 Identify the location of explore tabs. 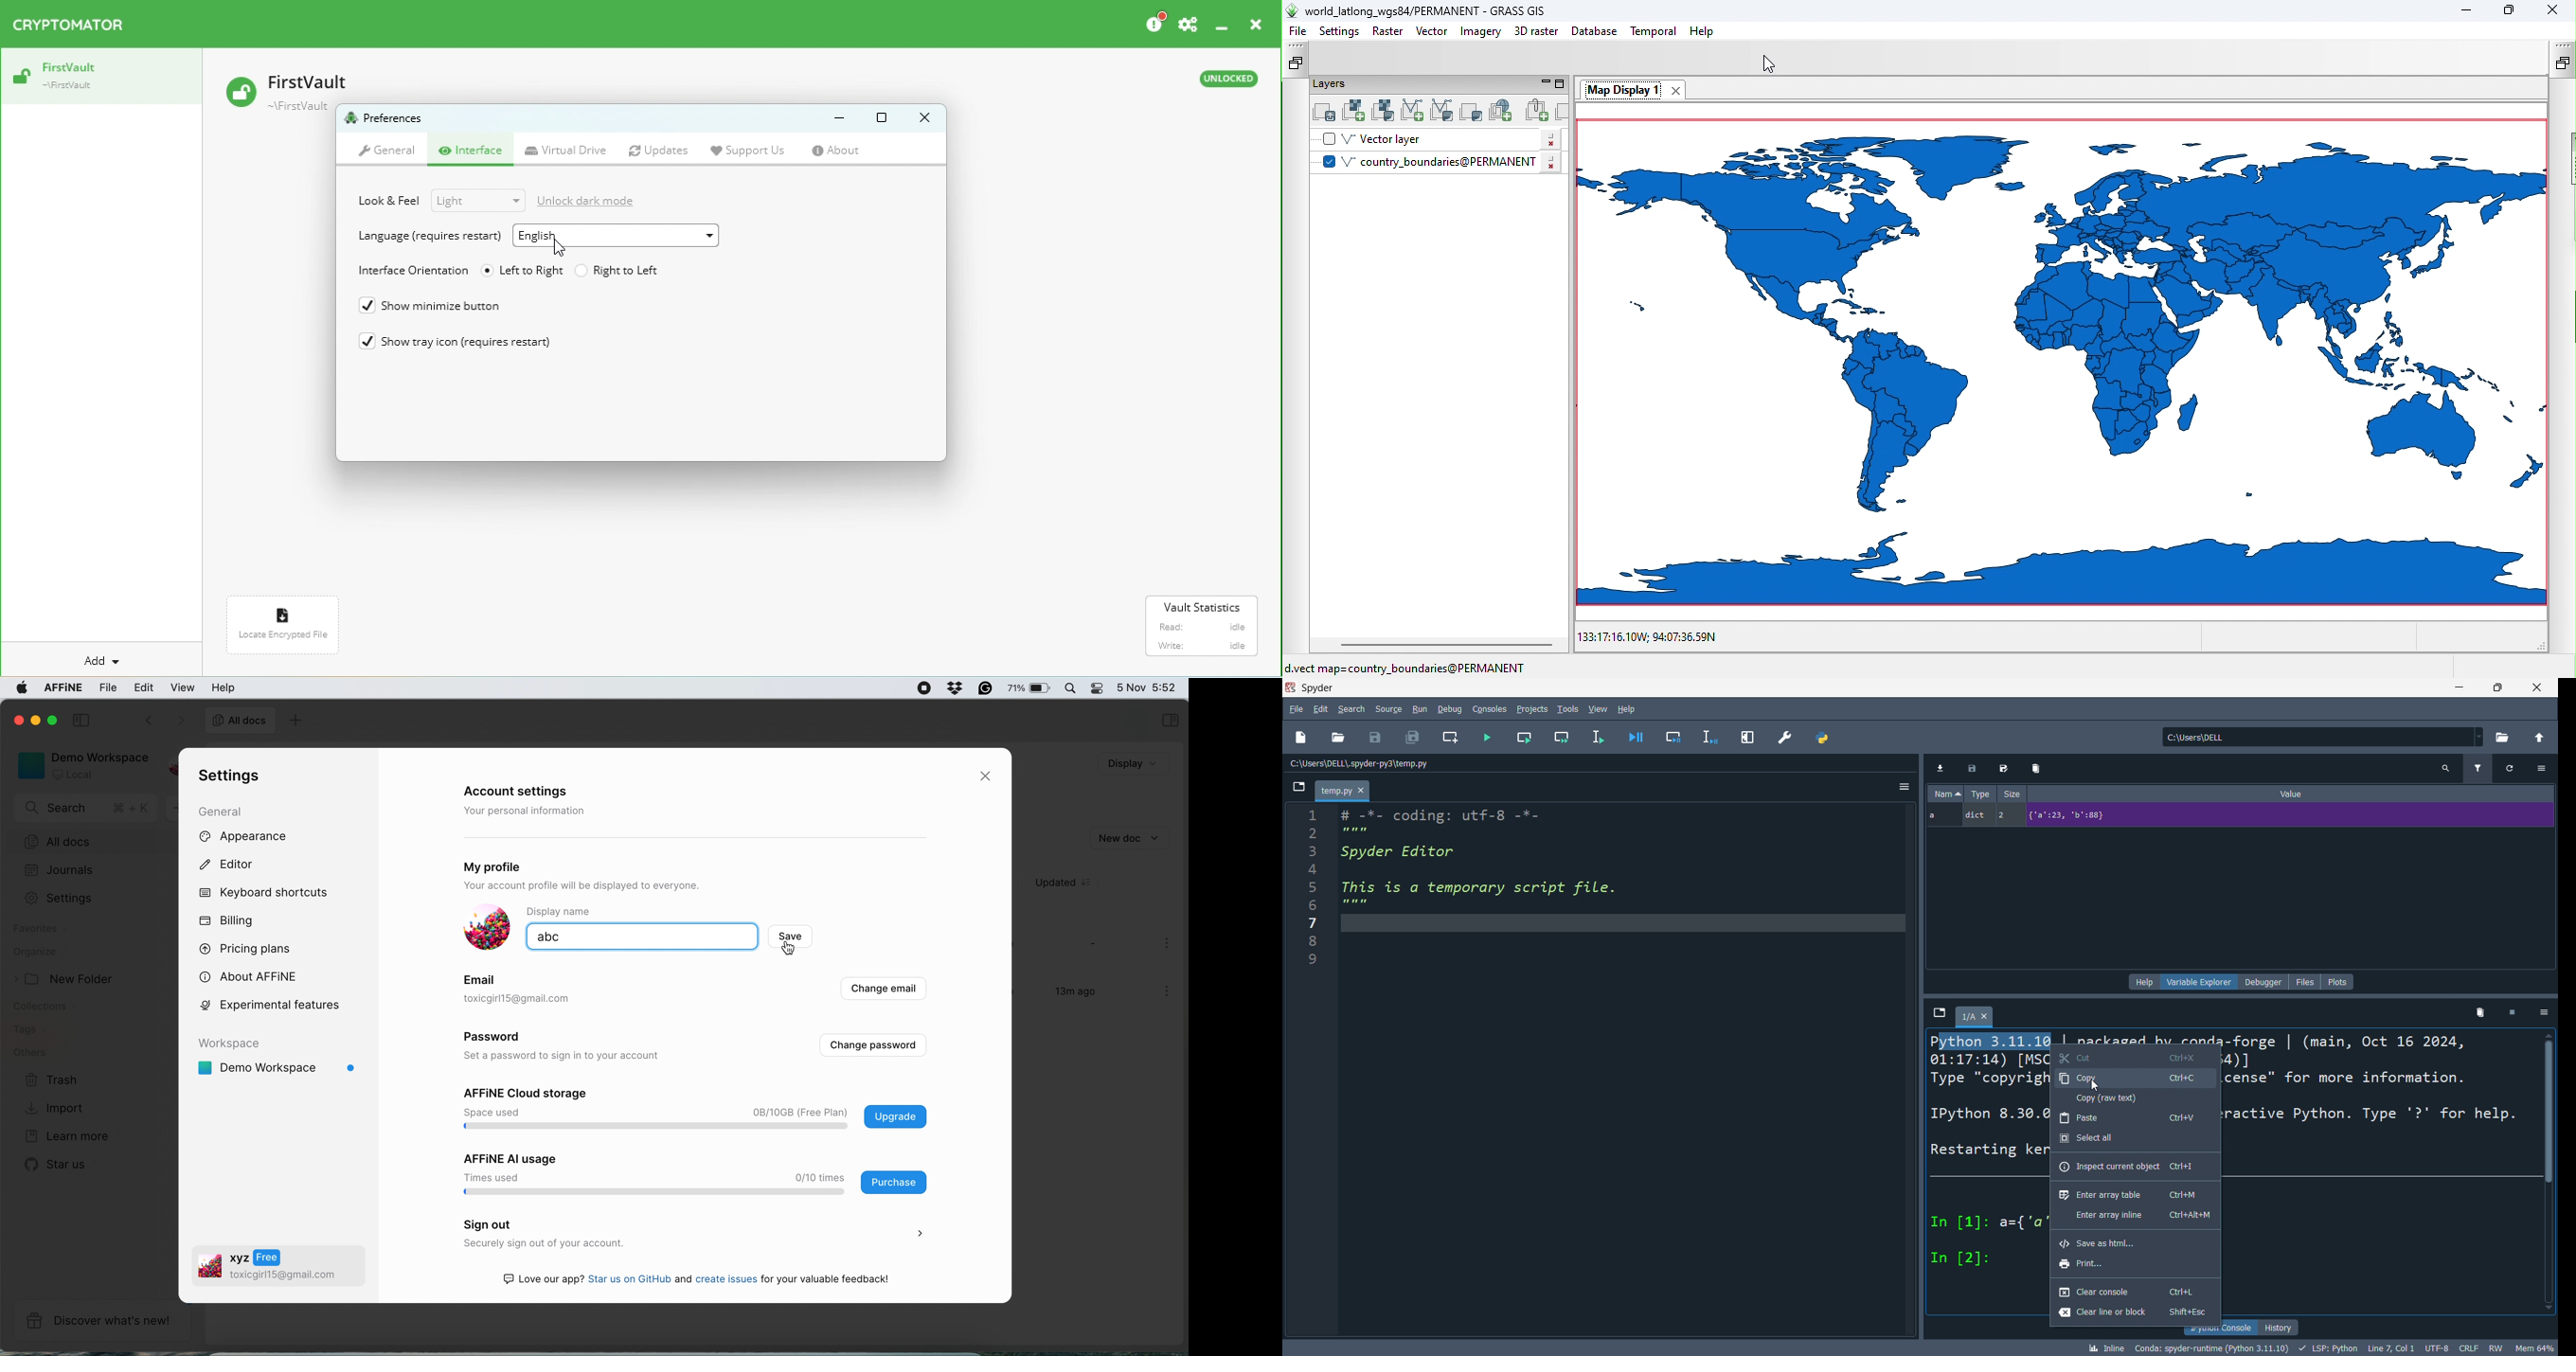
(1940, 1014).